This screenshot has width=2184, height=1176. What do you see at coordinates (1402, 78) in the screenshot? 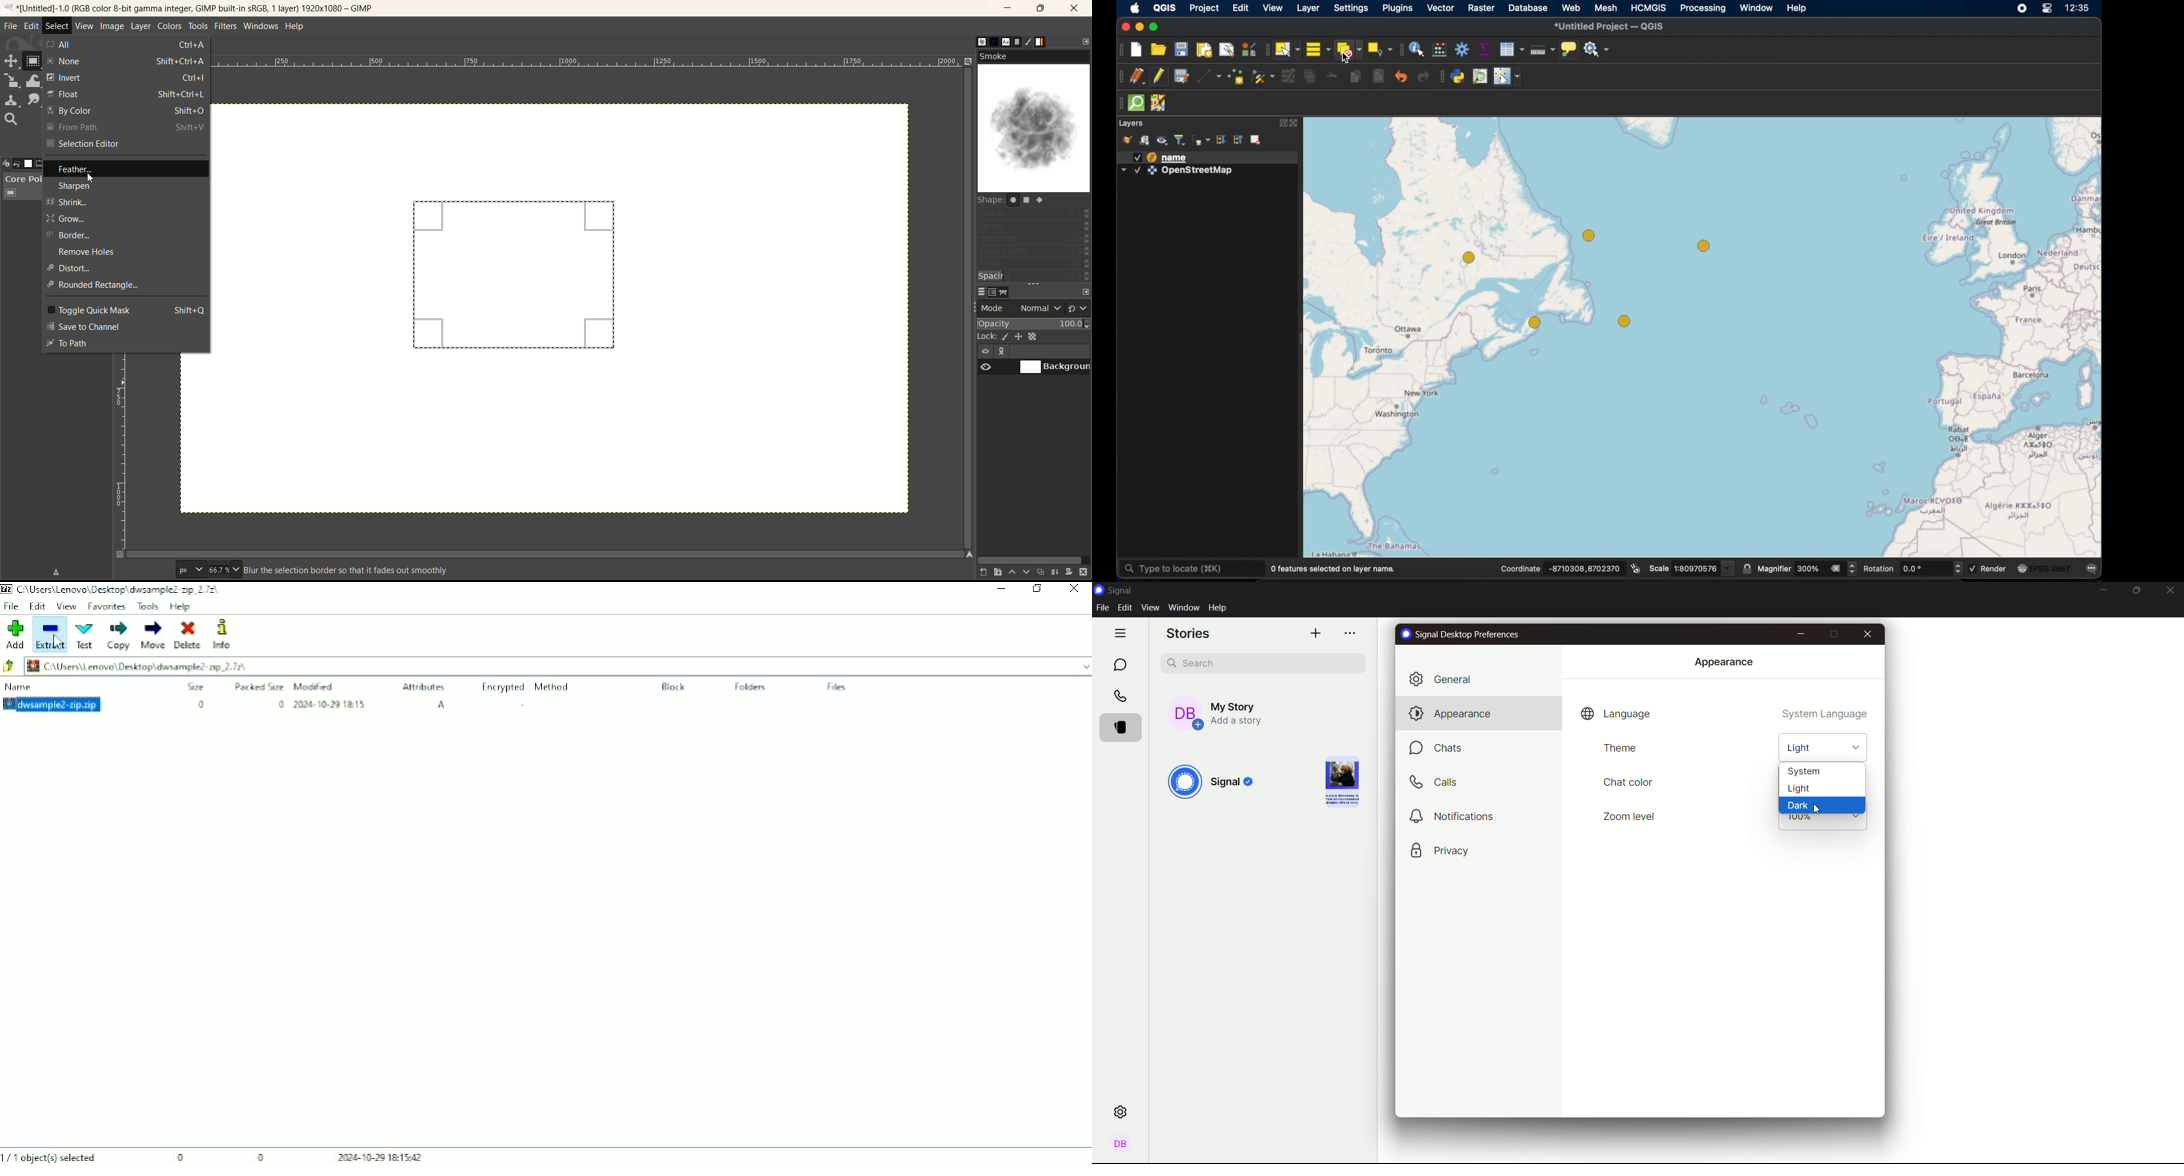
I see `undo` at bounding box center [1402, 78].